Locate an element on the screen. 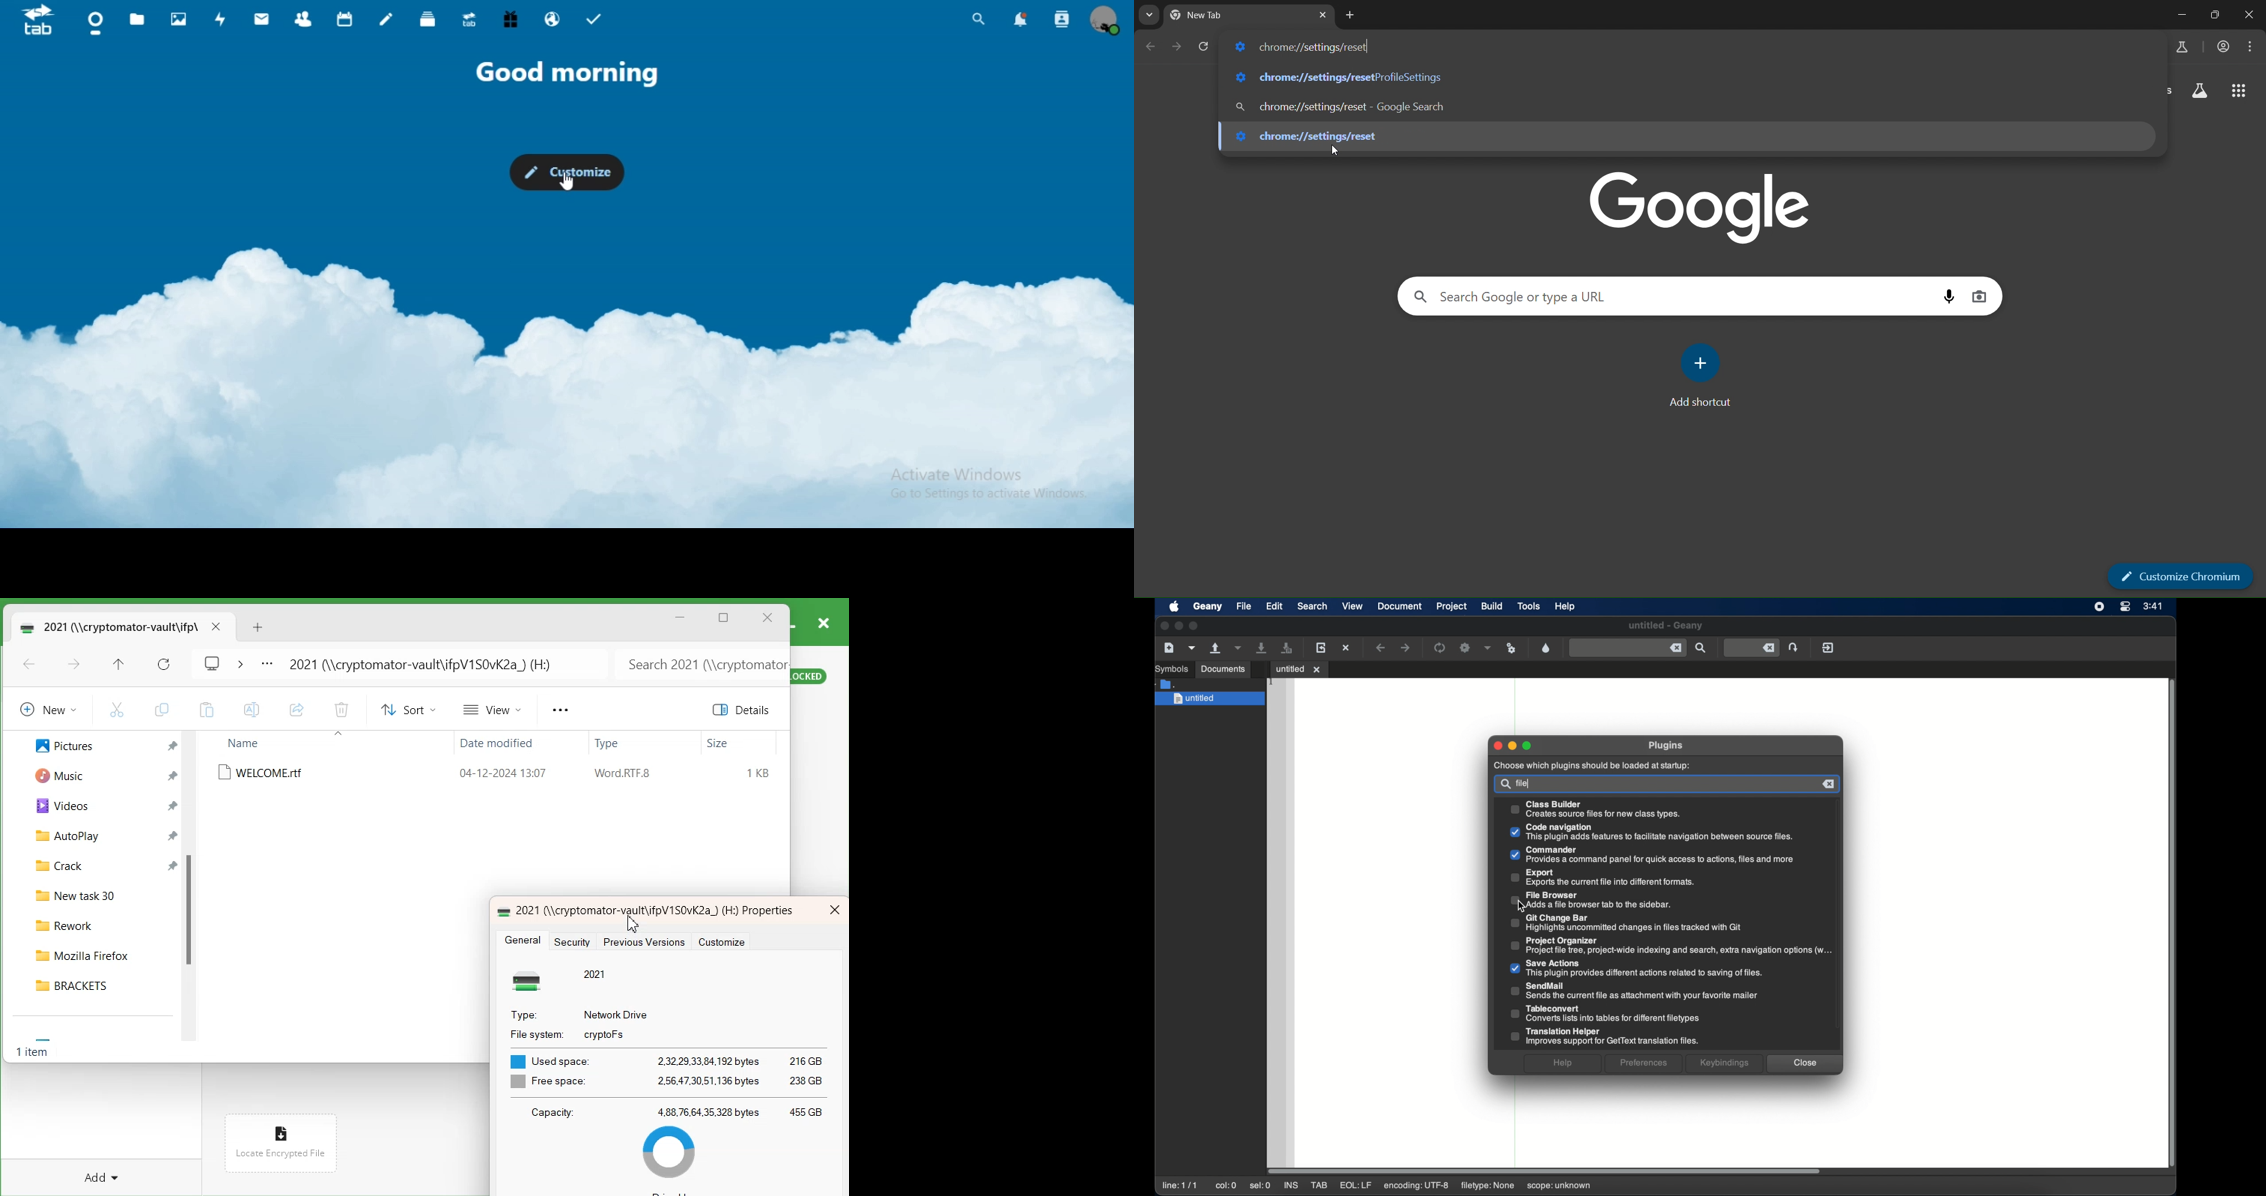  search contacts is located at coordinates (1061, 19).